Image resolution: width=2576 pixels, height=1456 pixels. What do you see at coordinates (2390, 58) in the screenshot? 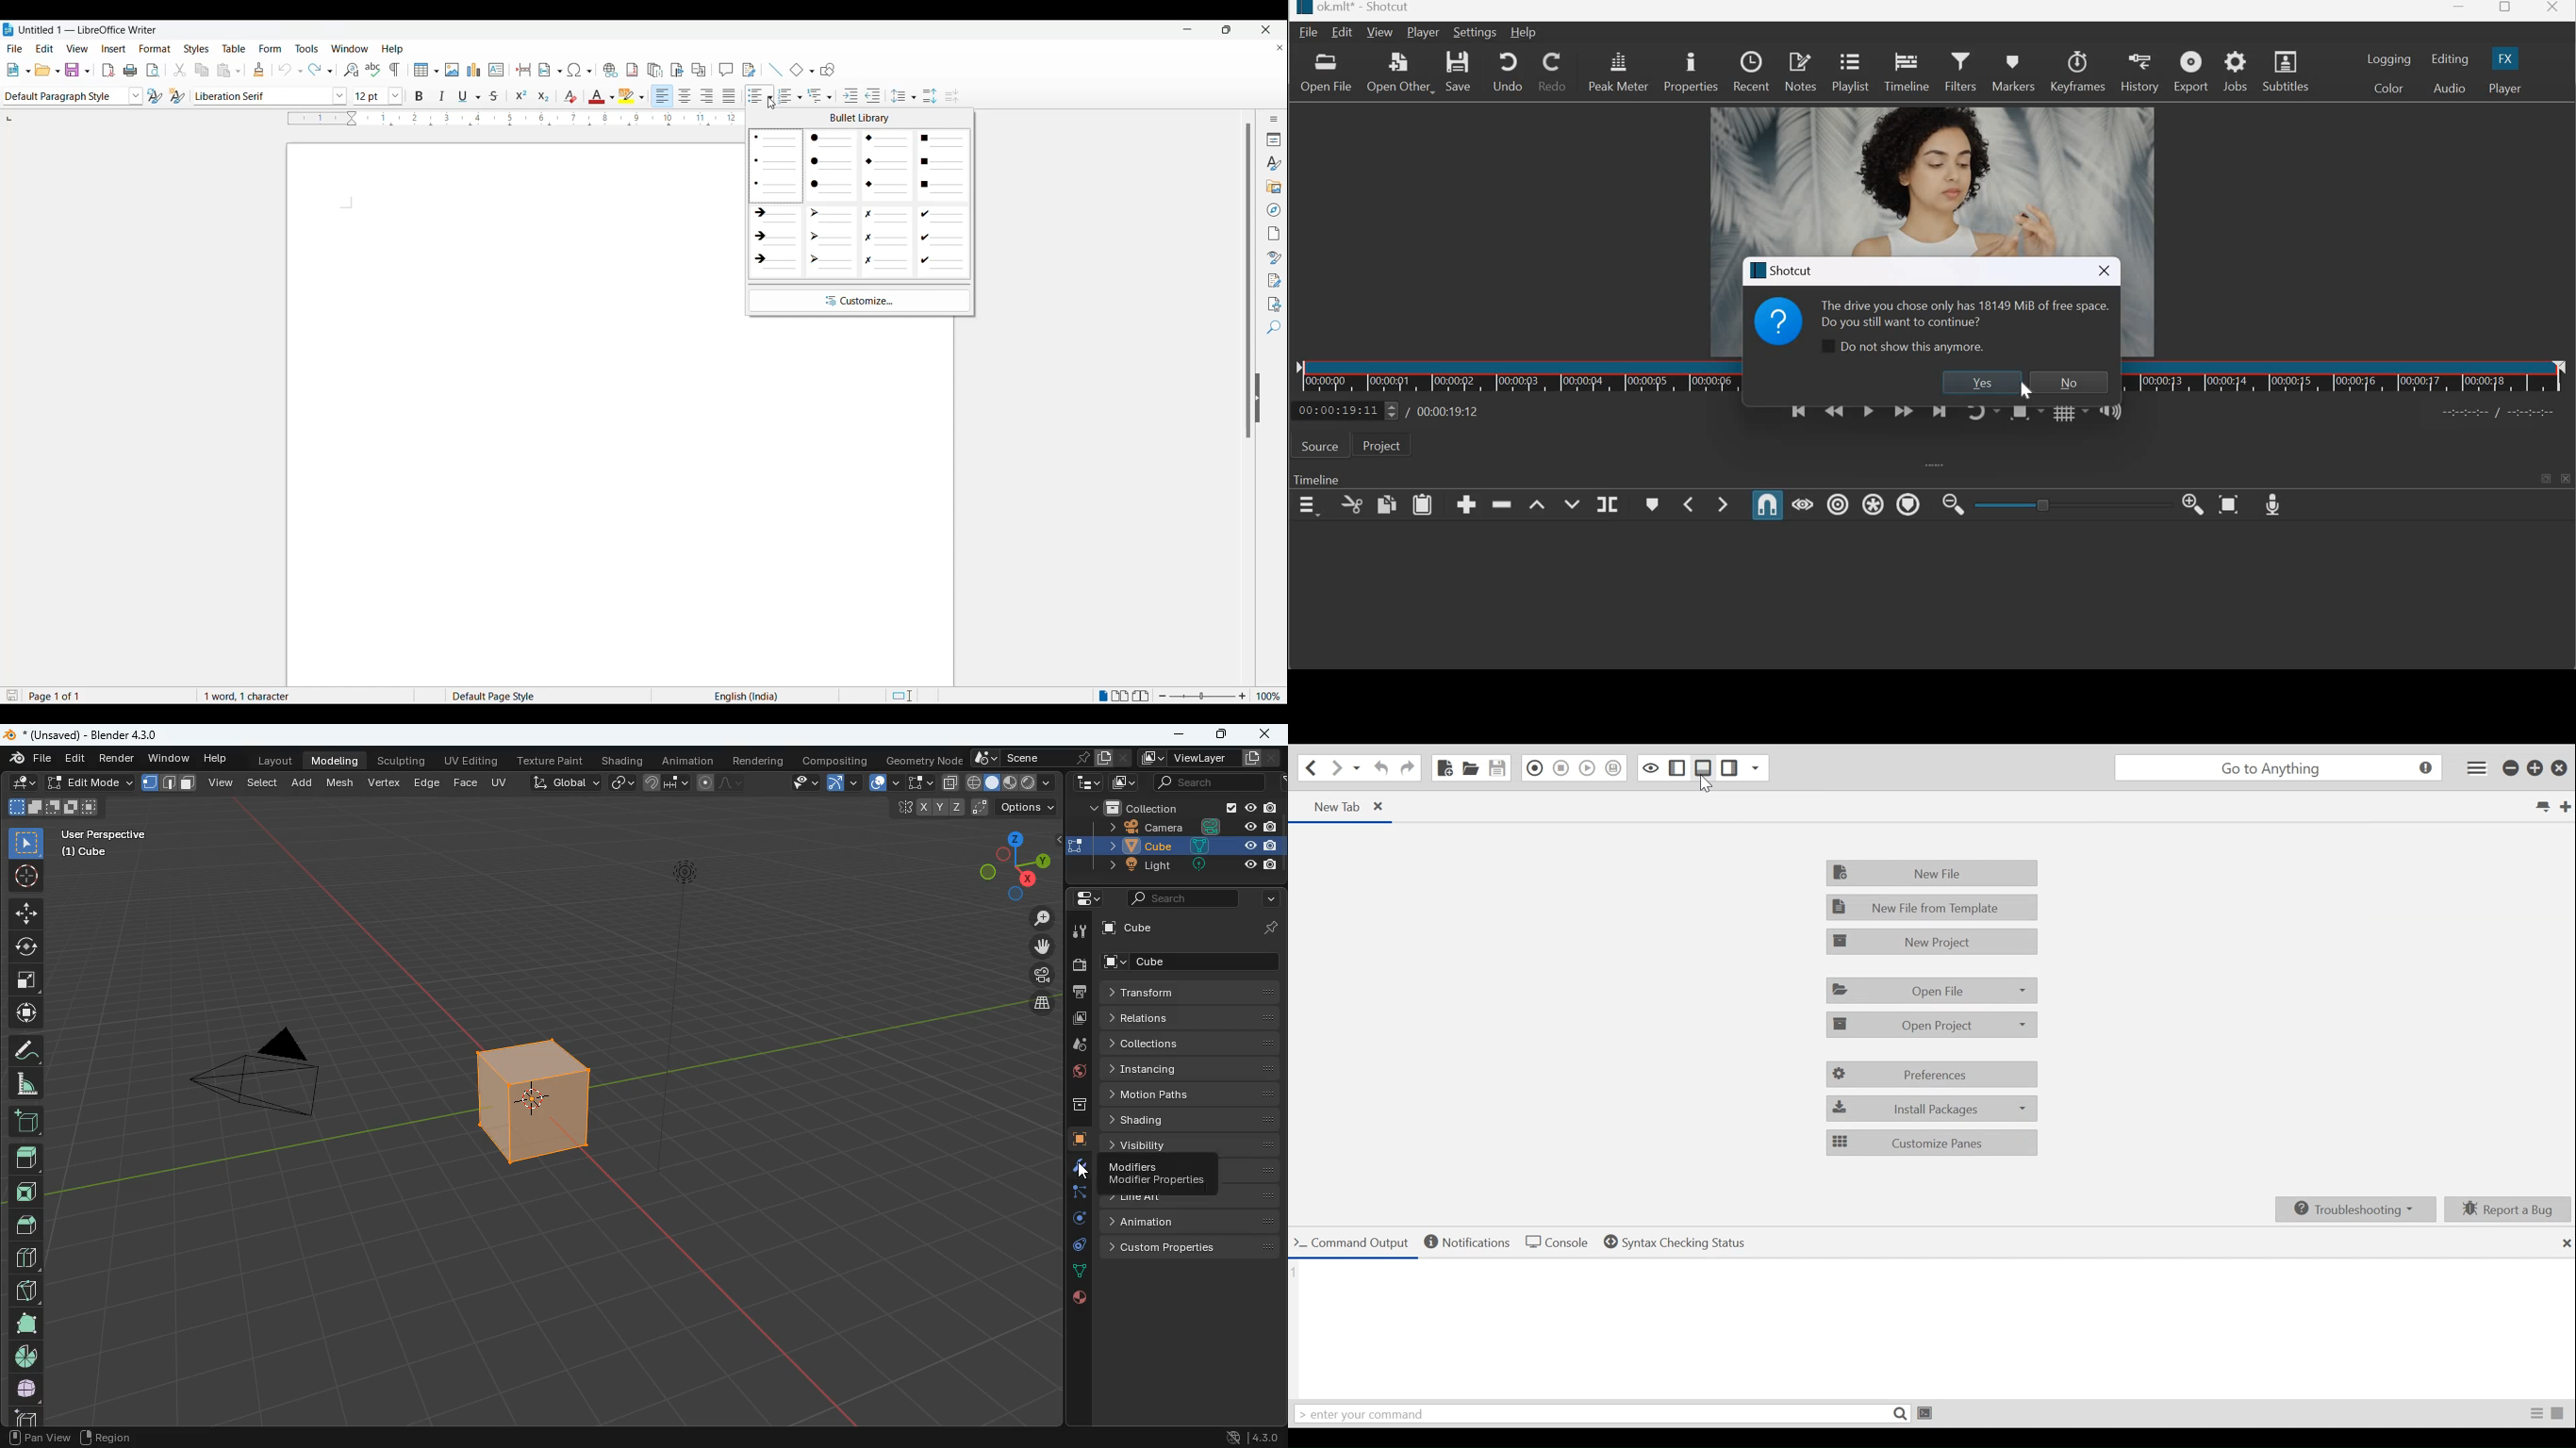
I see `Logging` at bounding box center [2390, 58].